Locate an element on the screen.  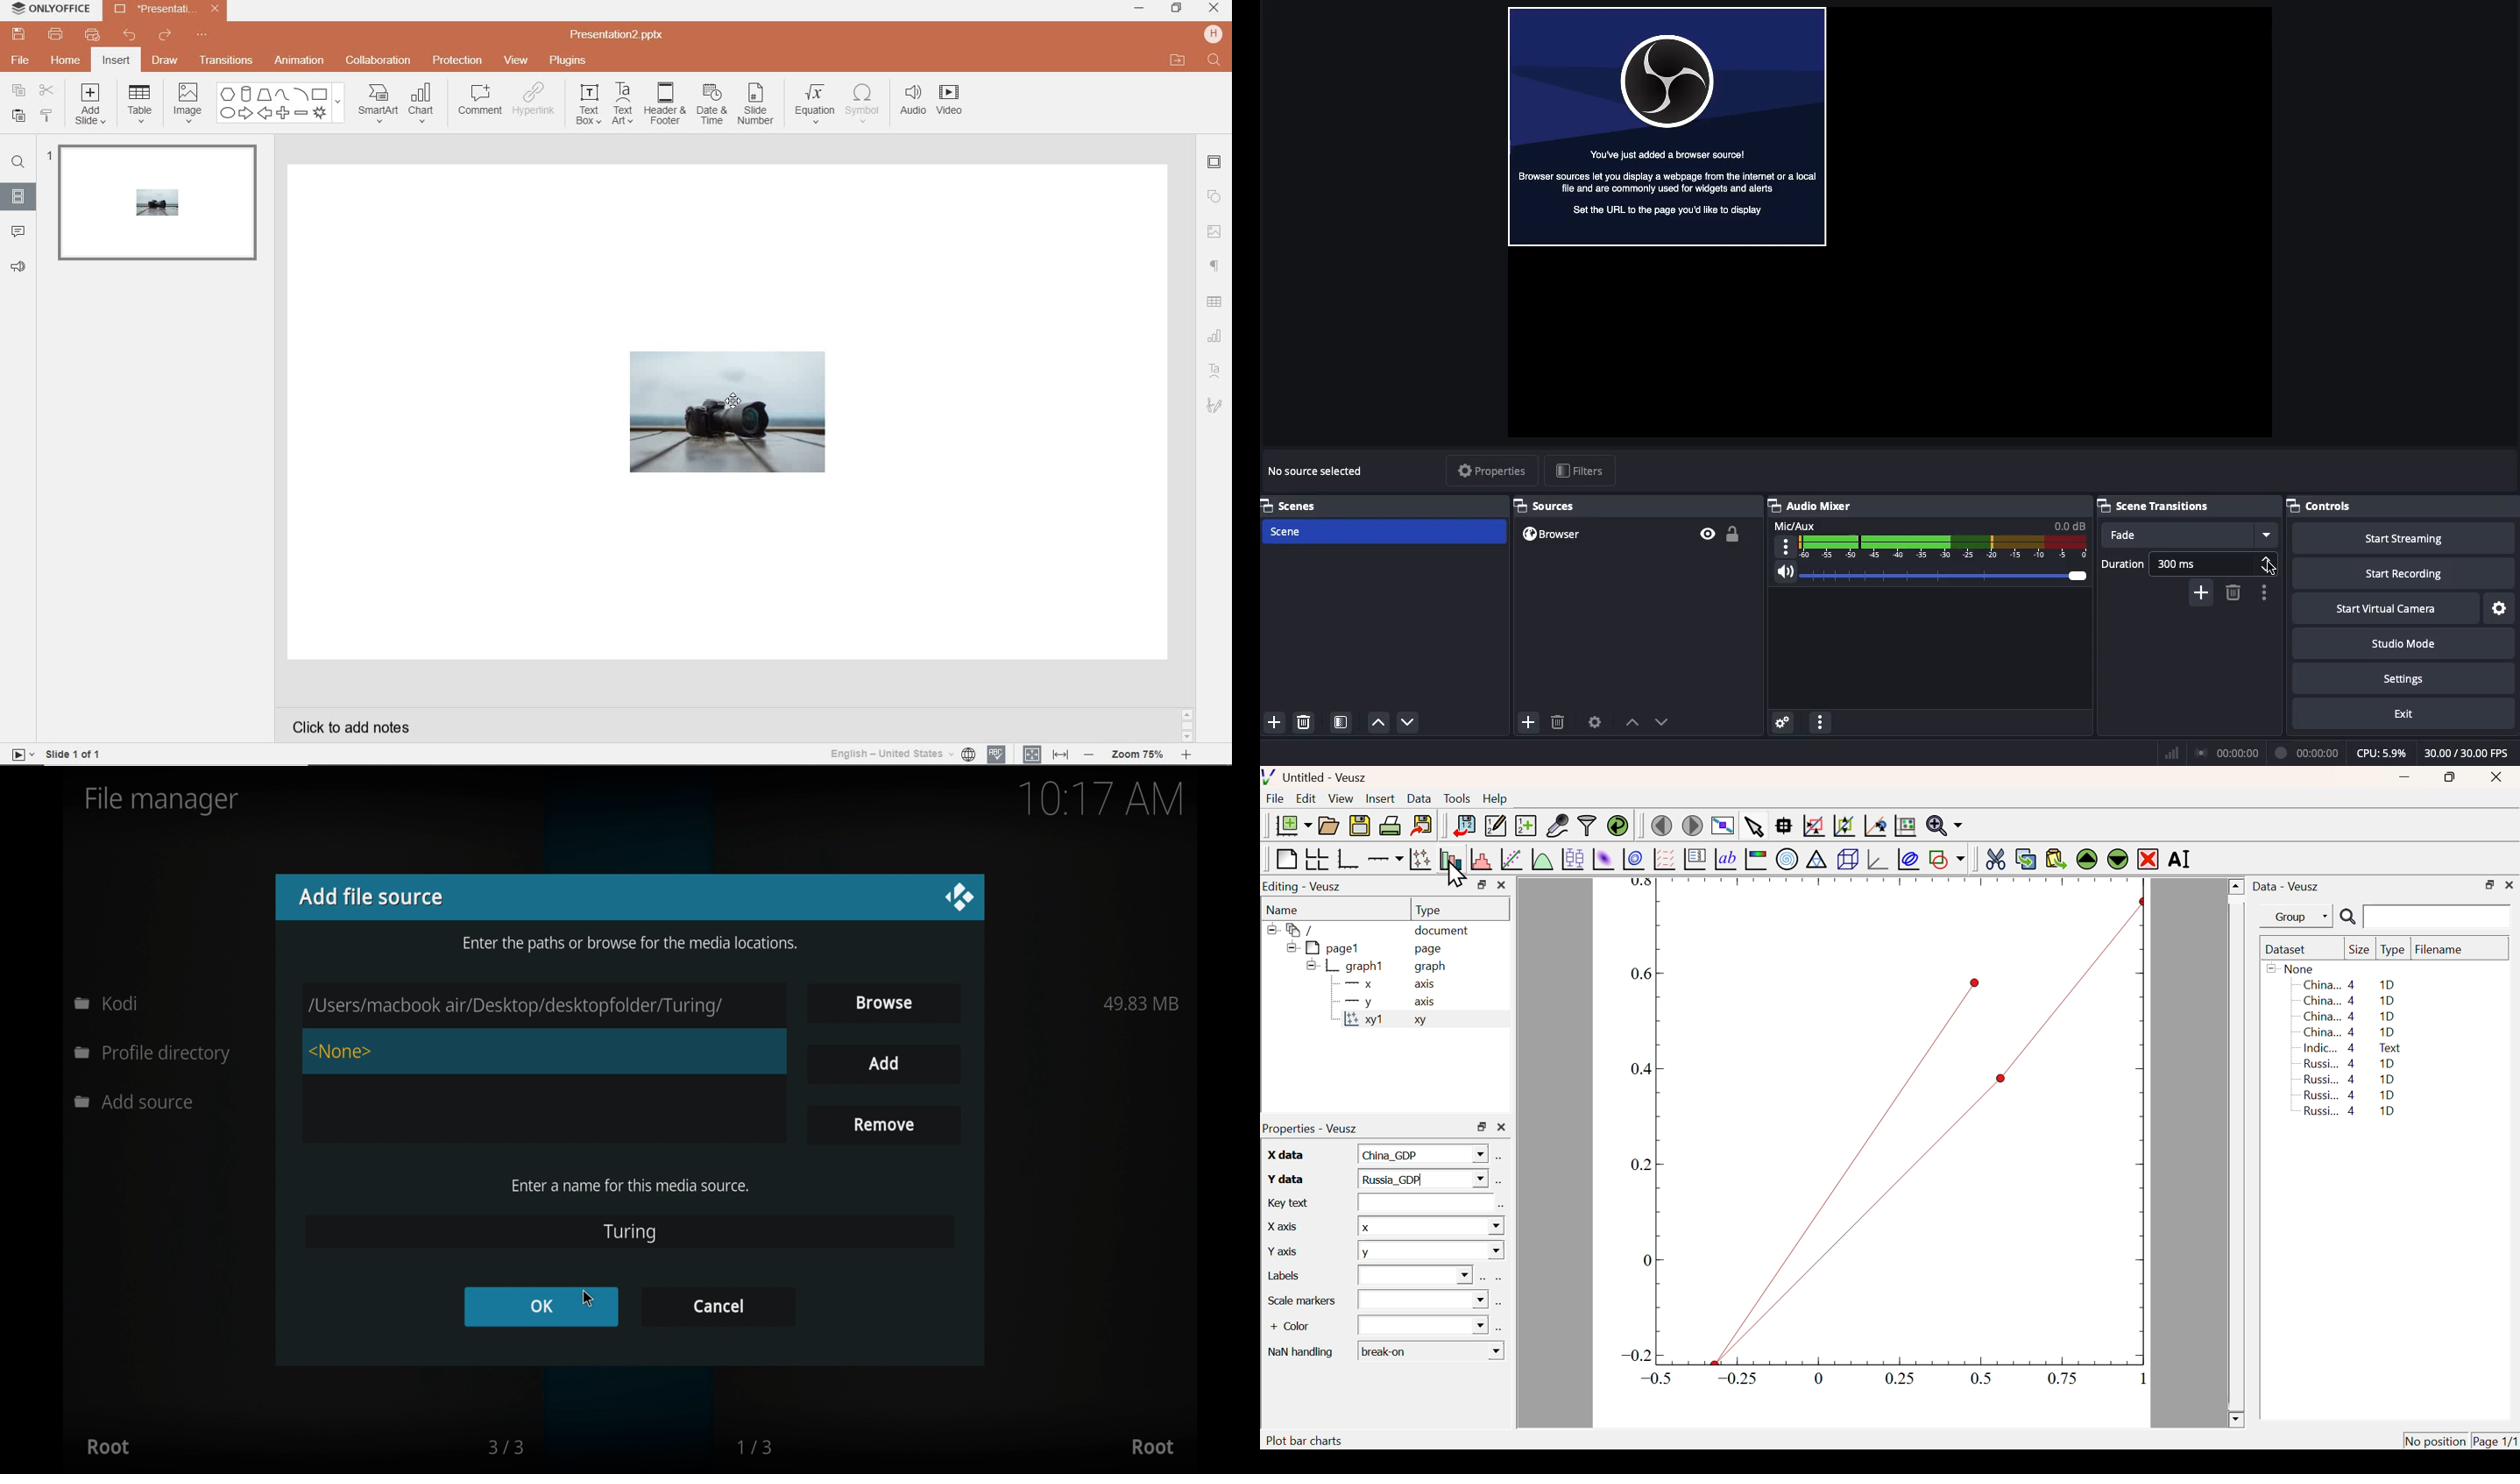
Plot points with lines and errorbars is located at coordinates (1421, 859).